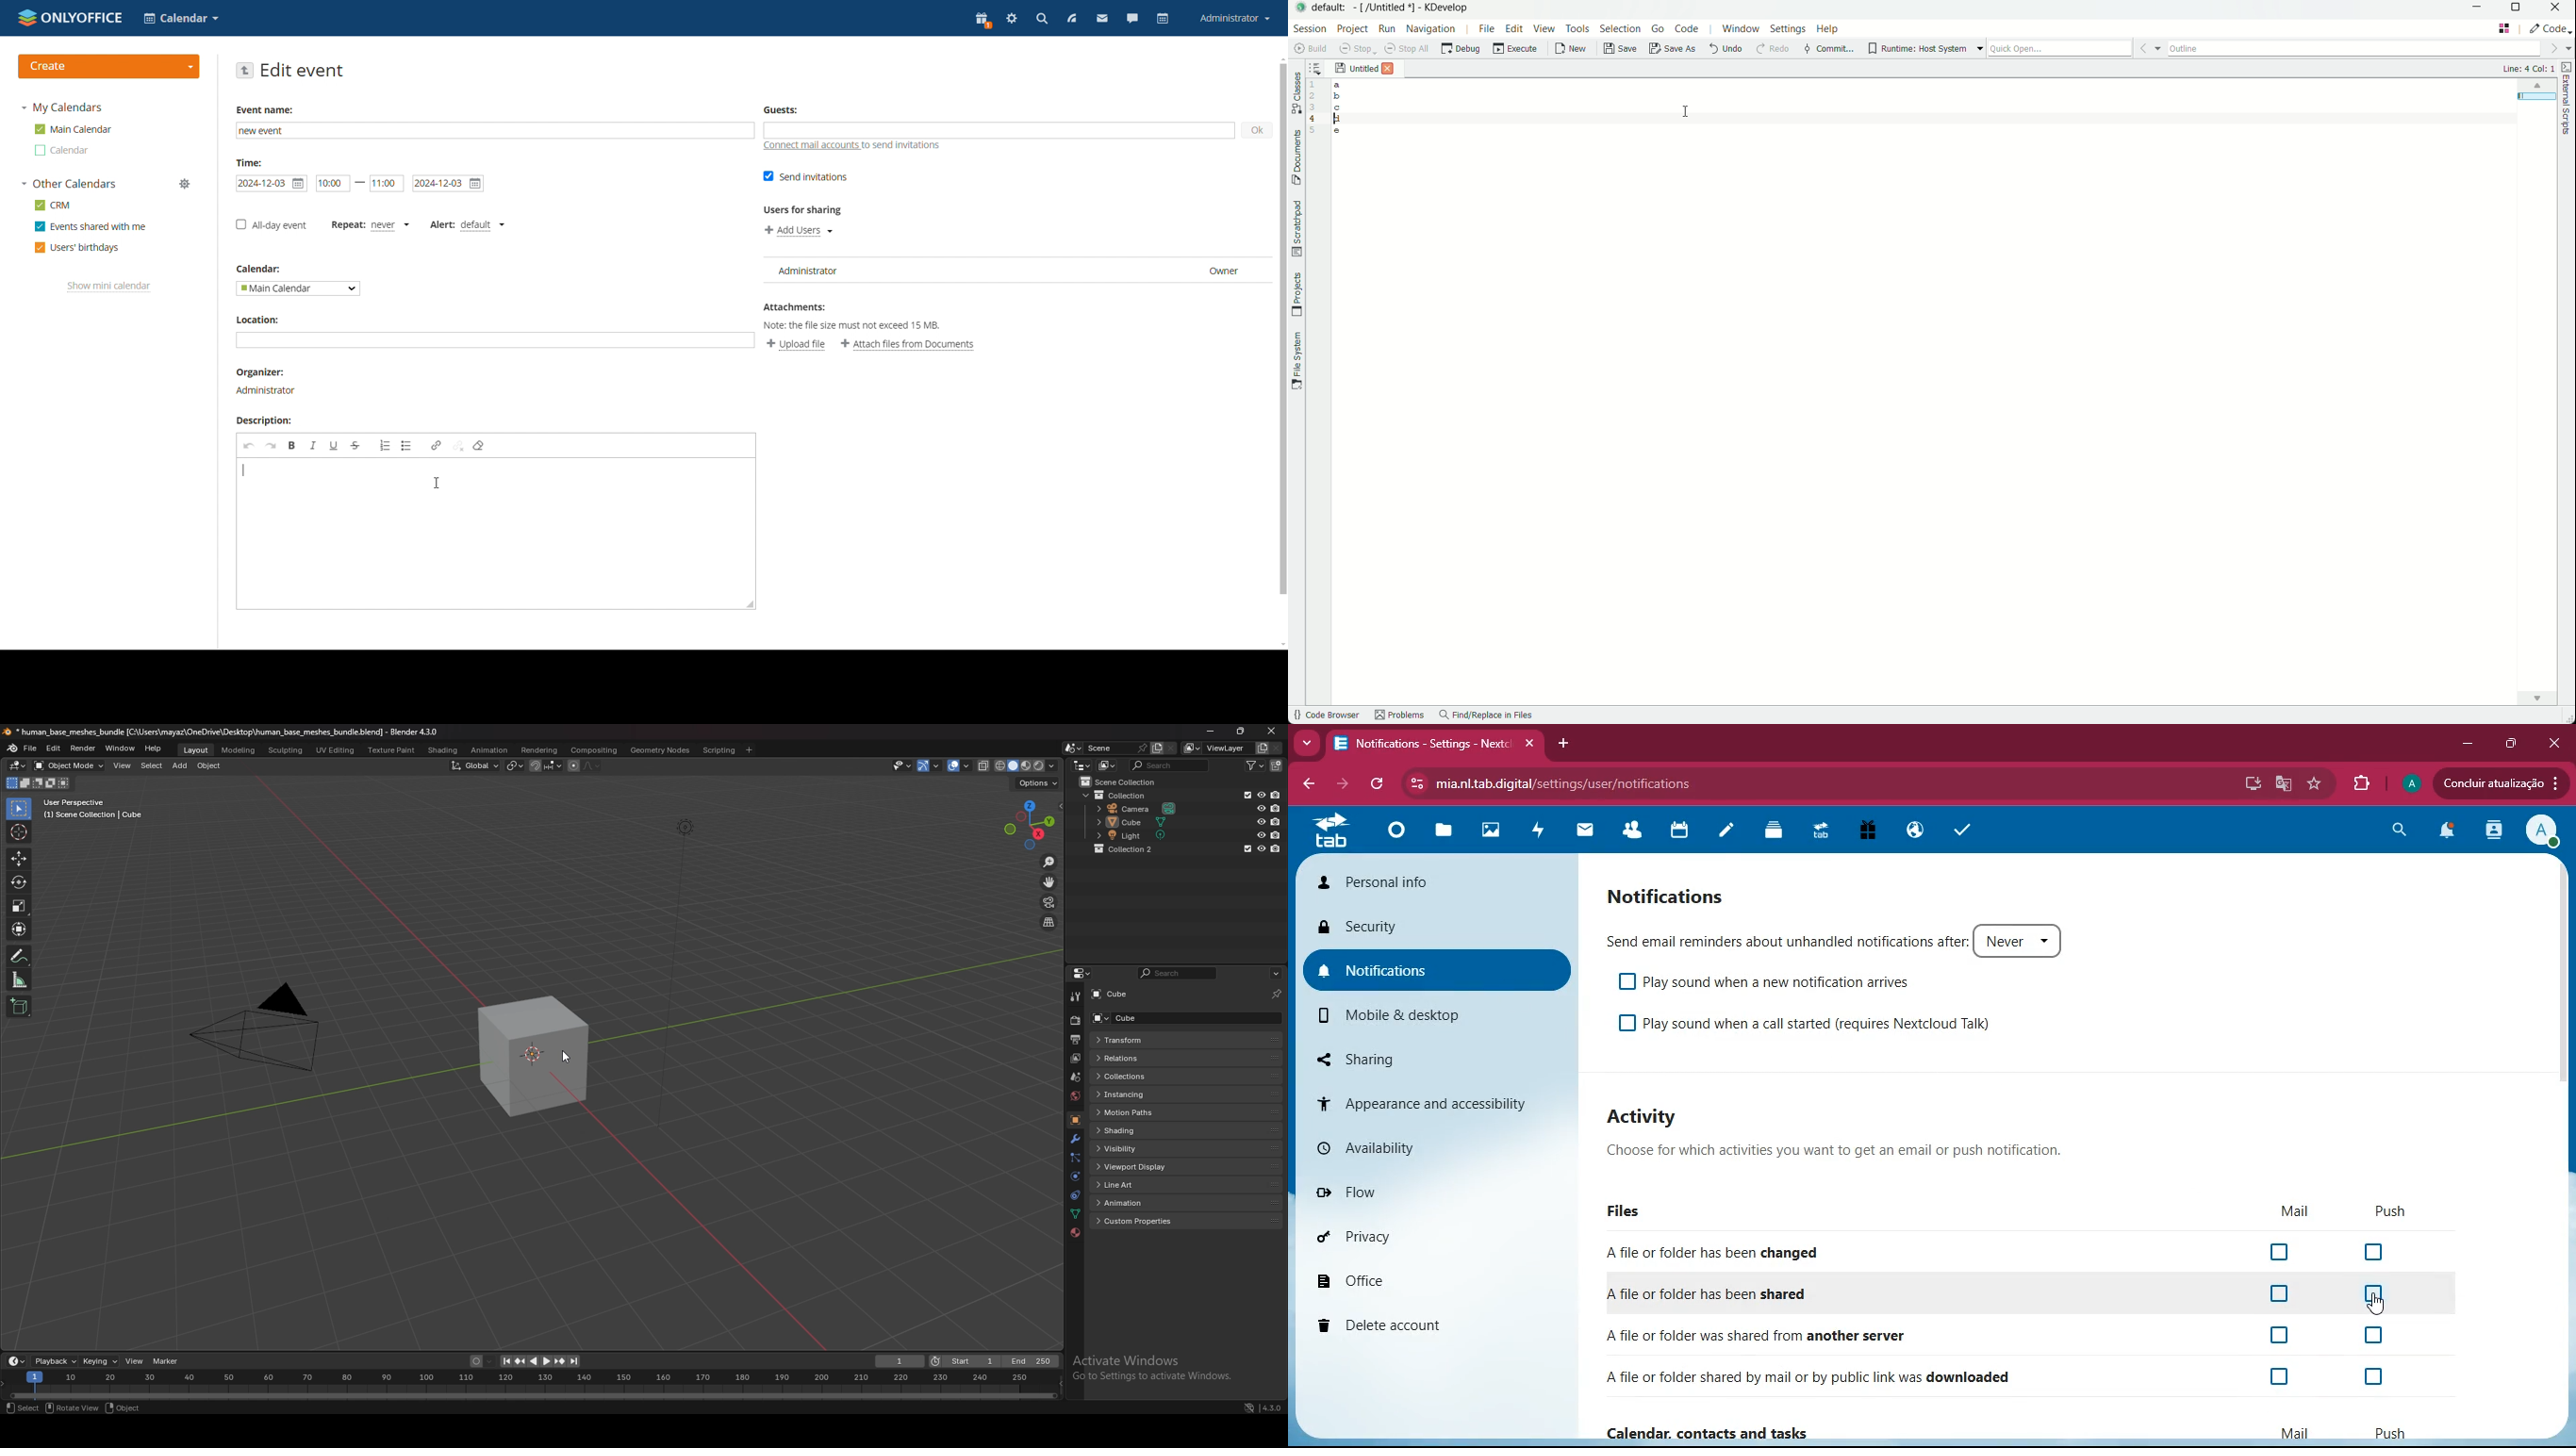  Describe the element at coordinates (520, 1362) in the screenshot. I see `jump to keyframe` at that location.